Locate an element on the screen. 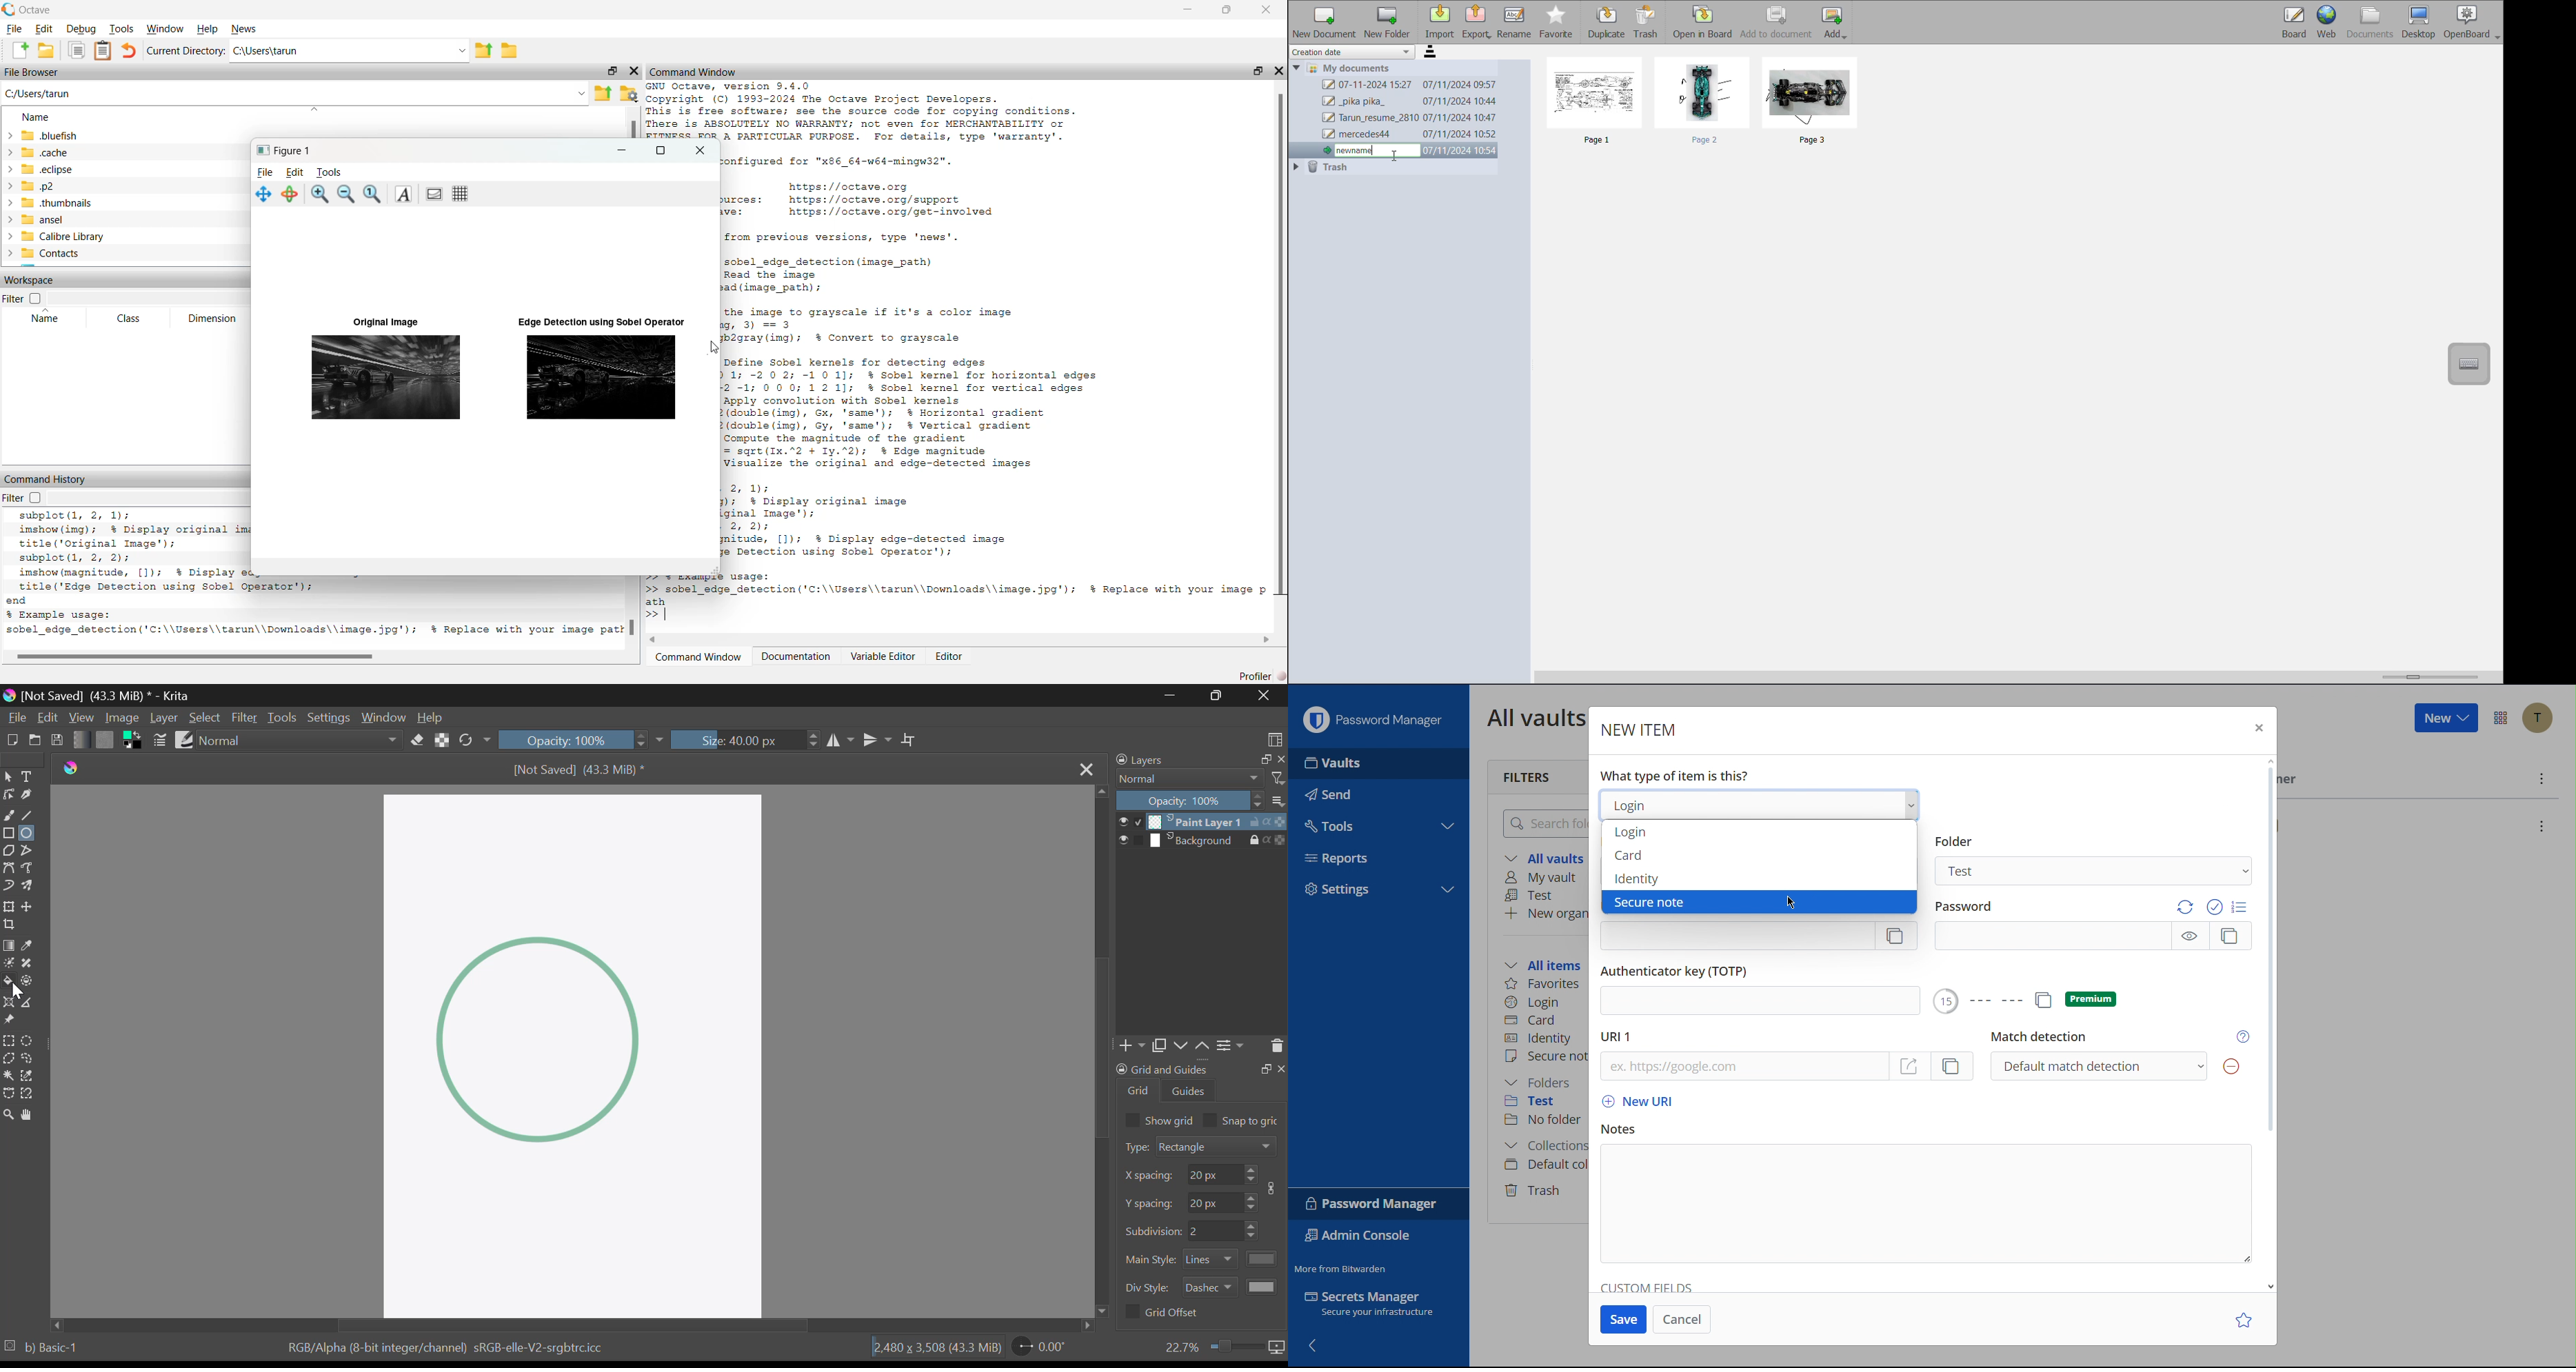  Crop is located at coordinates (910, 740).